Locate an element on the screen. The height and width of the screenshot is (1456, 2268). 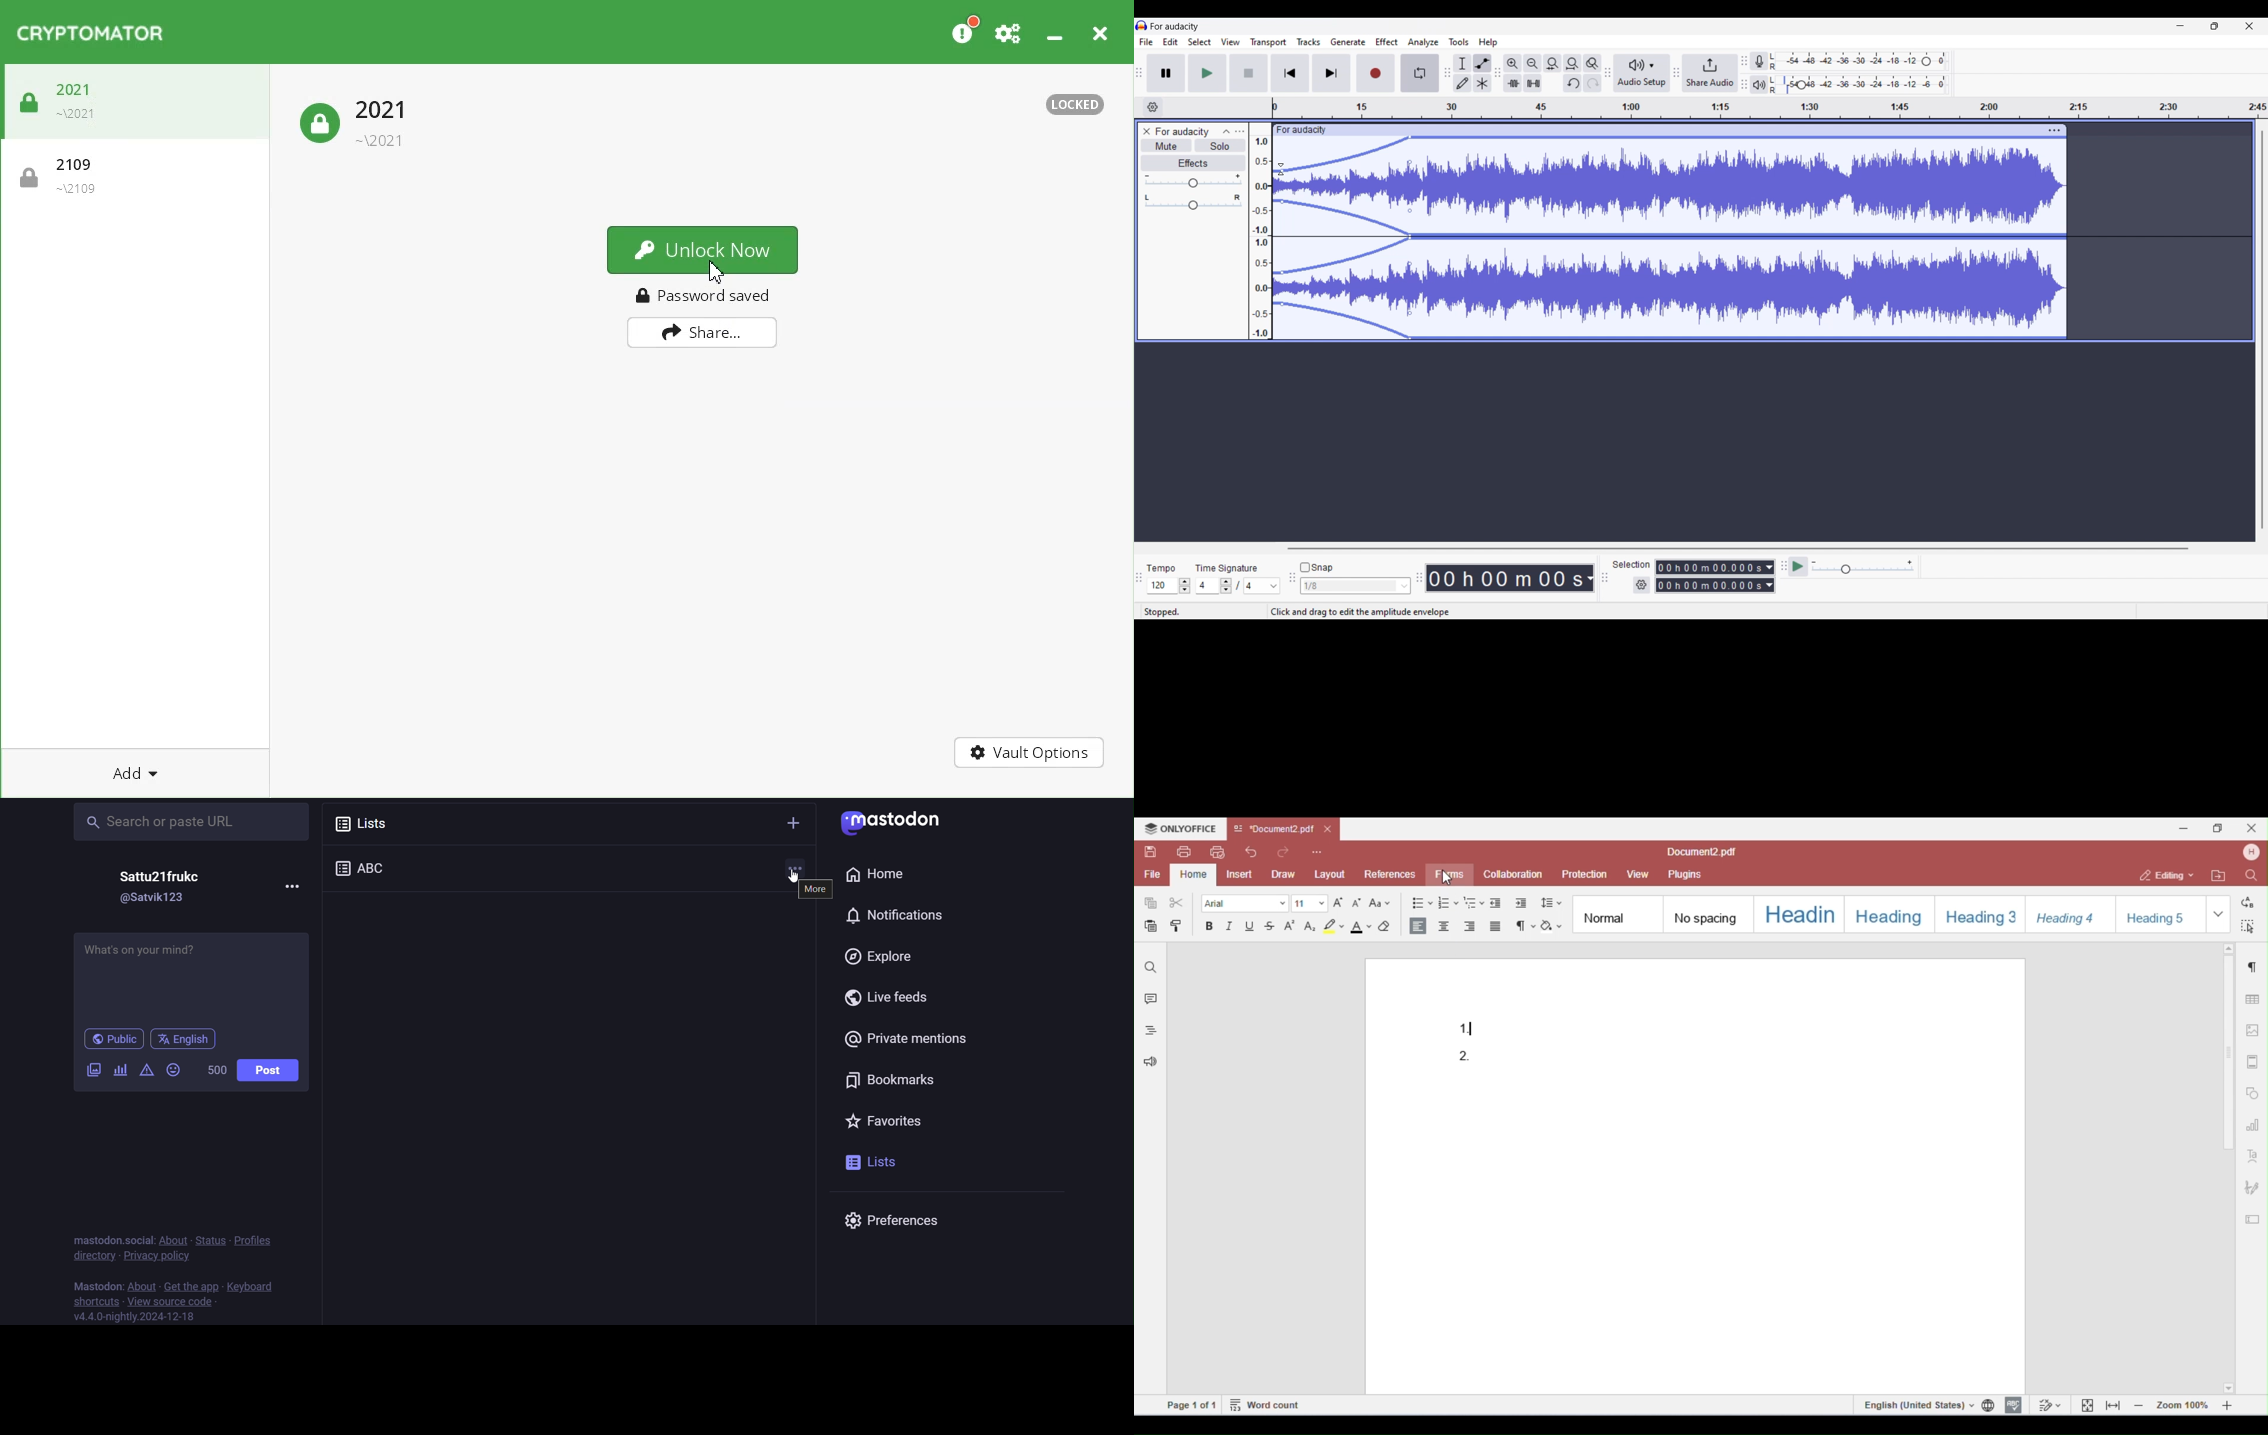
vertical scrollbar is located at coordinates (2262, 330).